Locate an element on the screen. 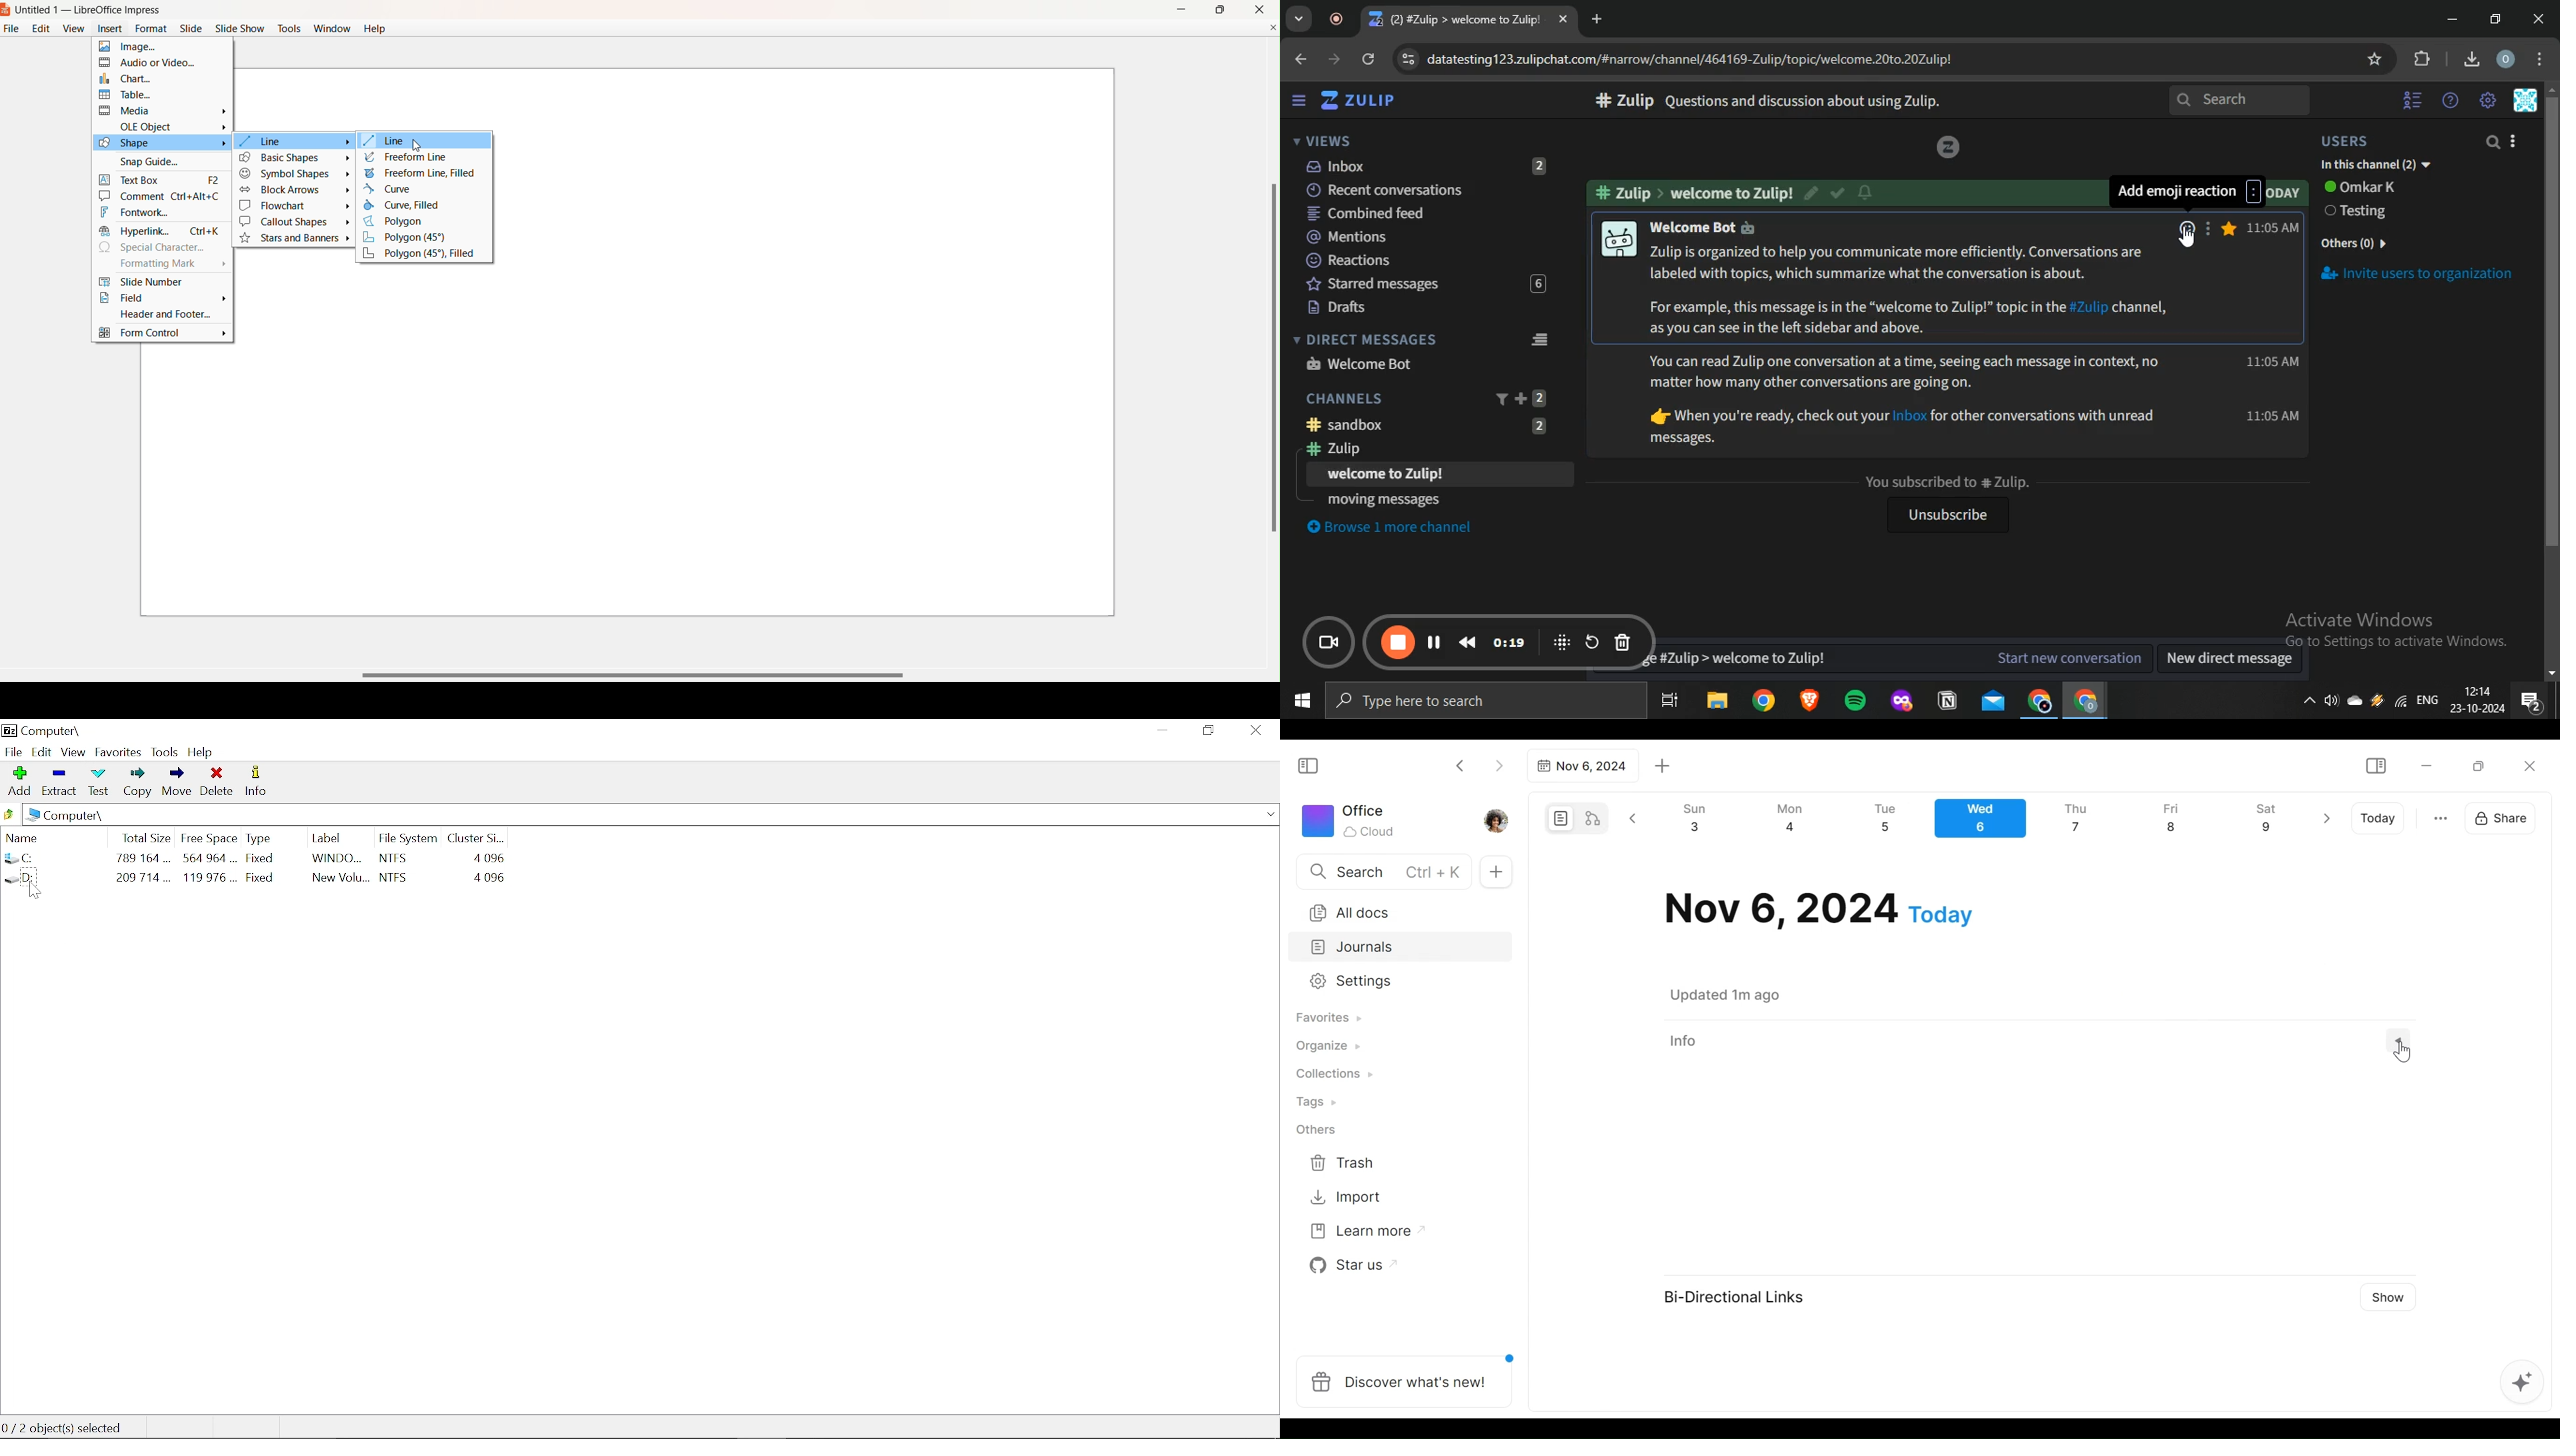 This screenshot has width=2576, height=1456. date and time is located at coordinates (2477, 702).